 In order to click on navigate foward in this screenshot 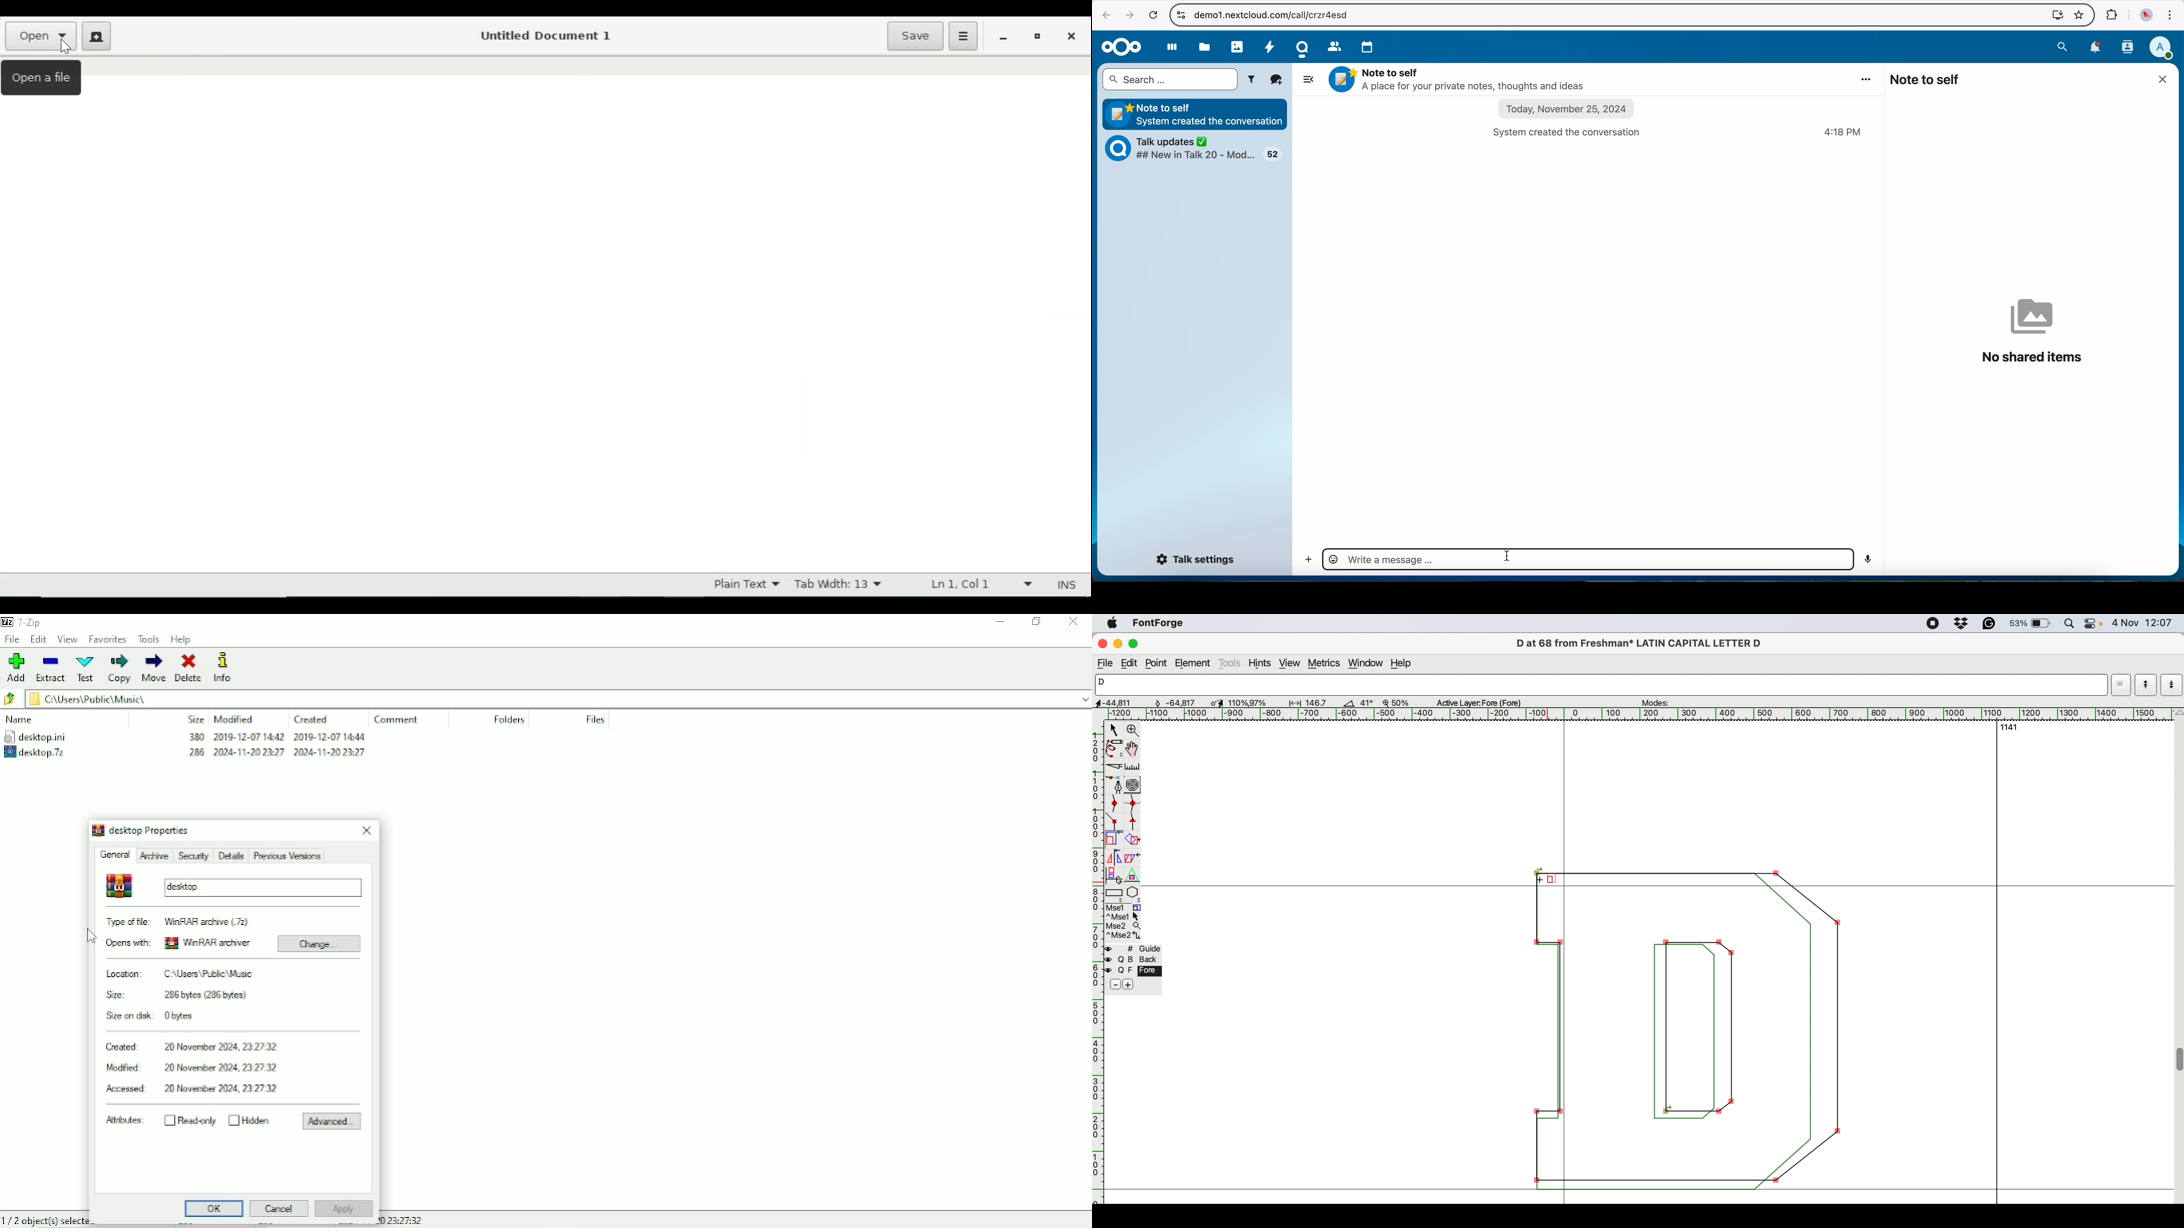, I will do `click(1129, 16)`.